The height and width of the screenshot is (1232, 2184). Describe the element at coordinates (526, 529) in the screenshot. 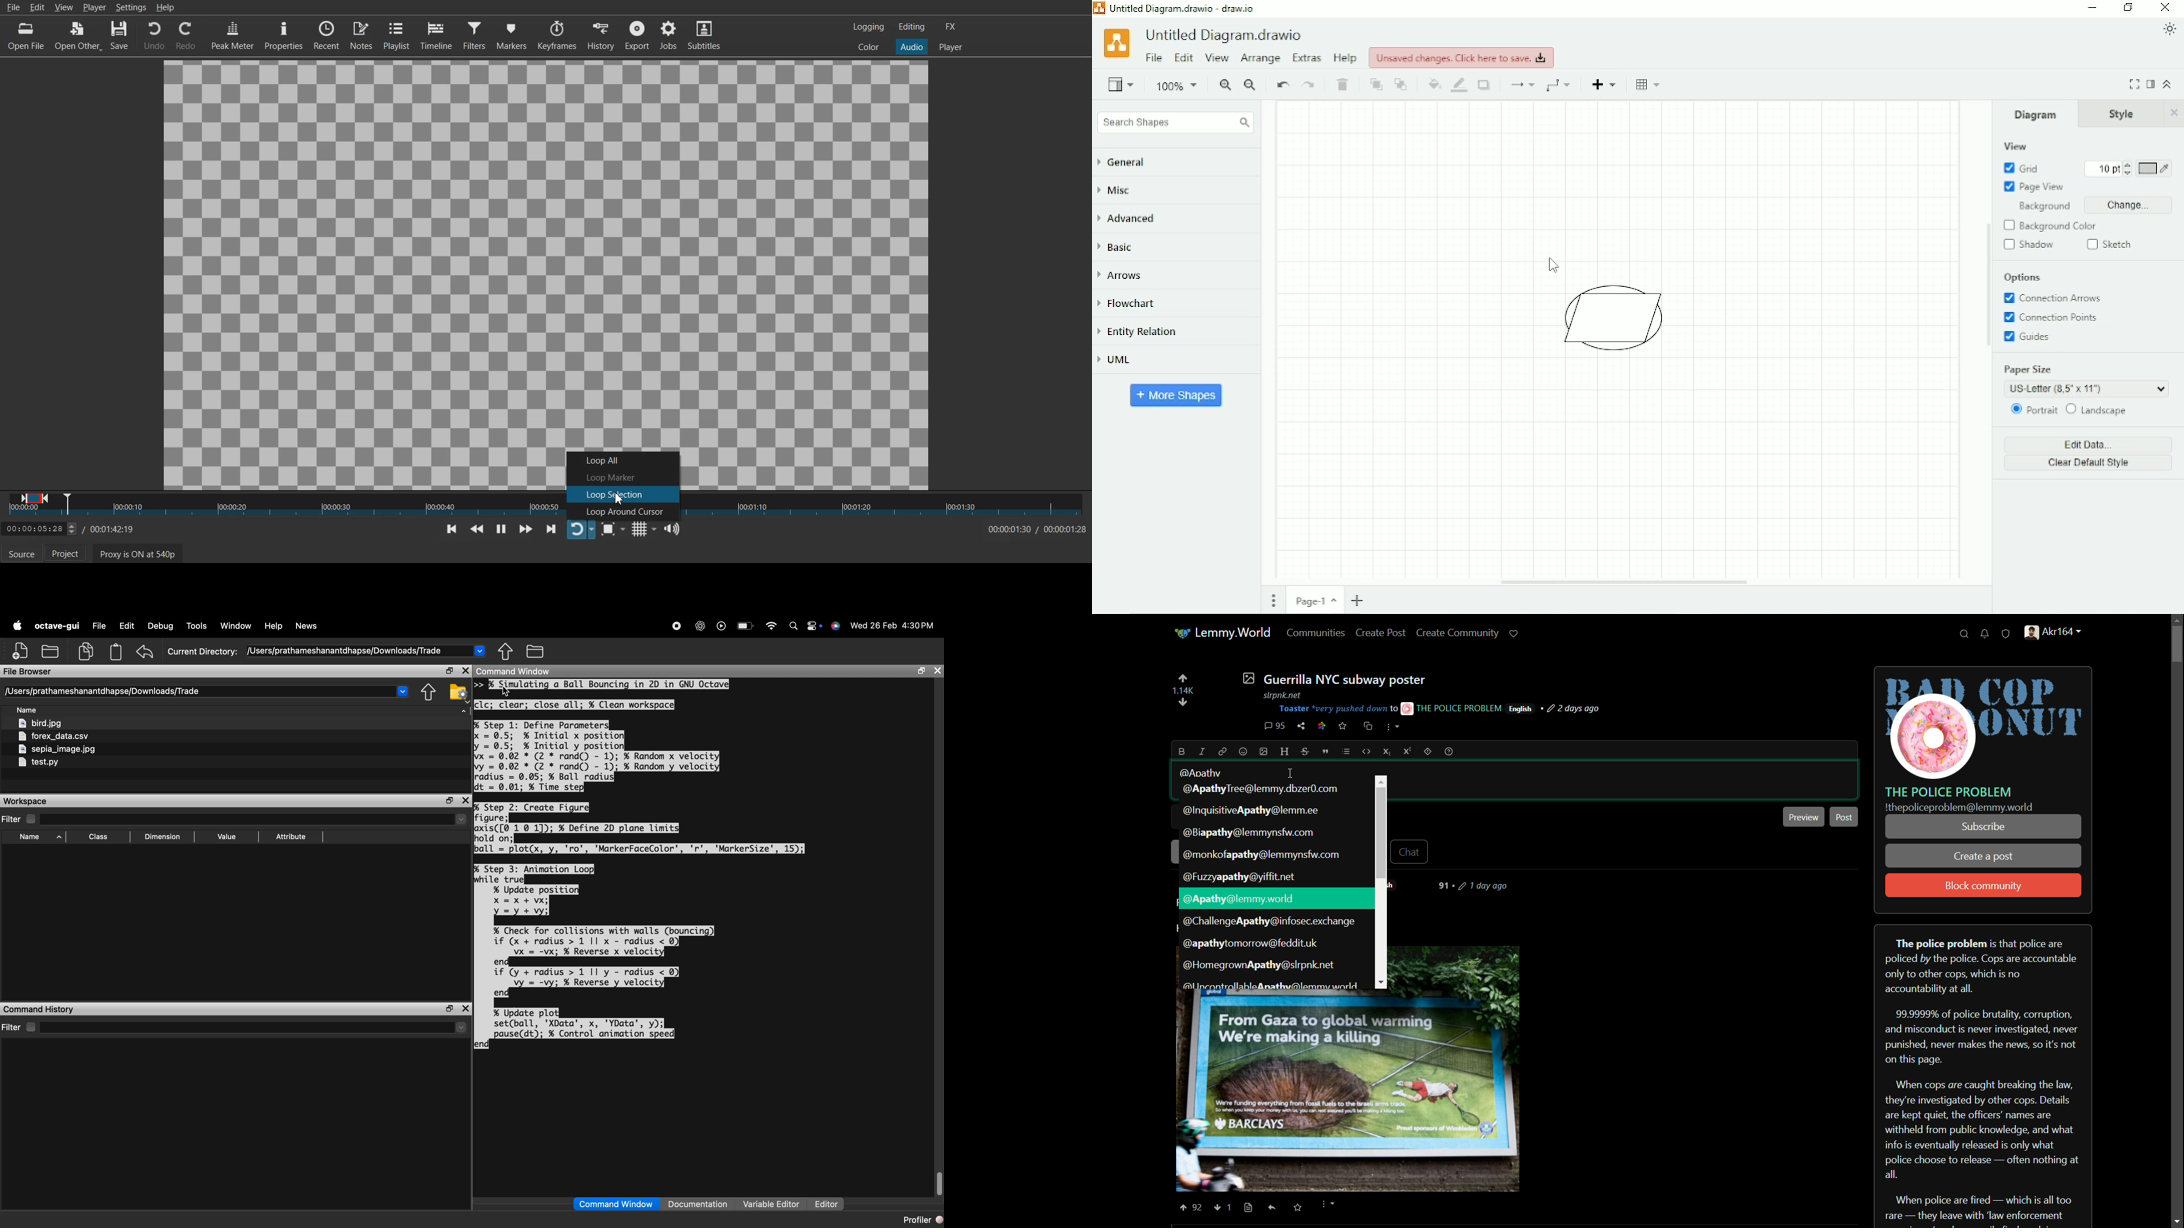

I see `Play Quickly Forwards` at that location.